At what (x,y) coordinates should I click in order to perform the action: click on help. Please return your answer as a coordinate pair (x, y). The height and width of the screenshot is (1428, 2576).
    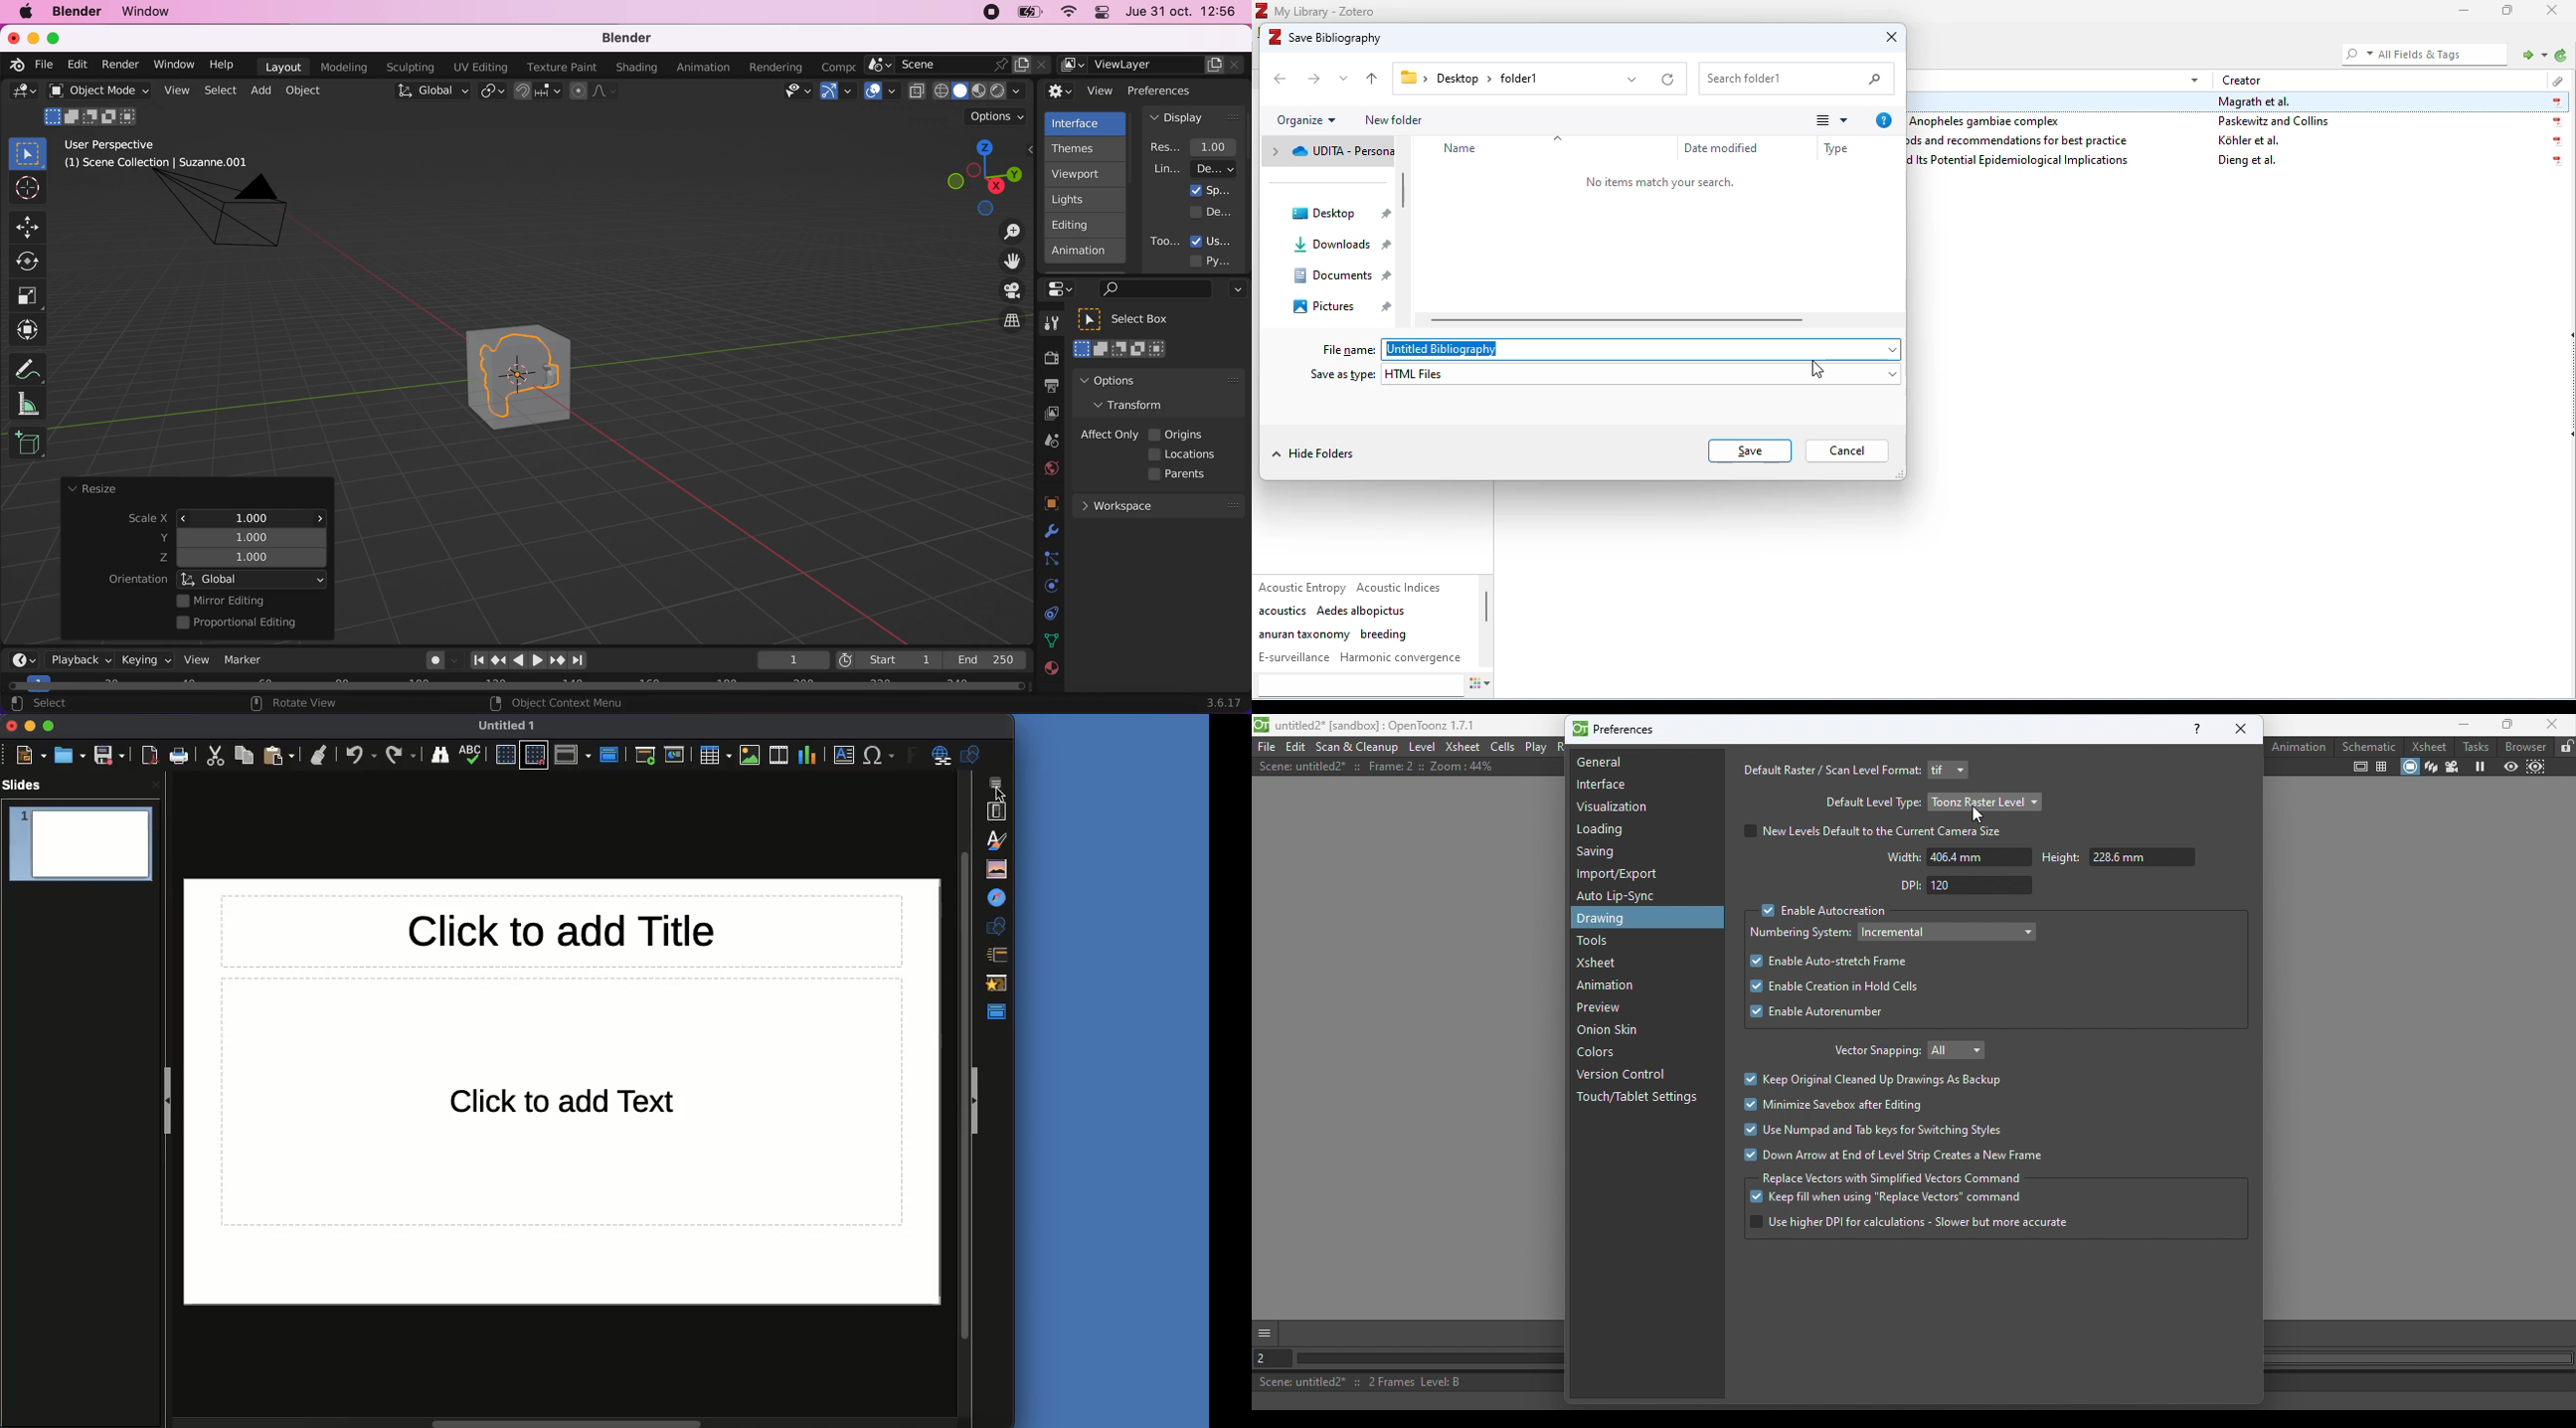
    Looking at the image, I should click on (1886, 121).